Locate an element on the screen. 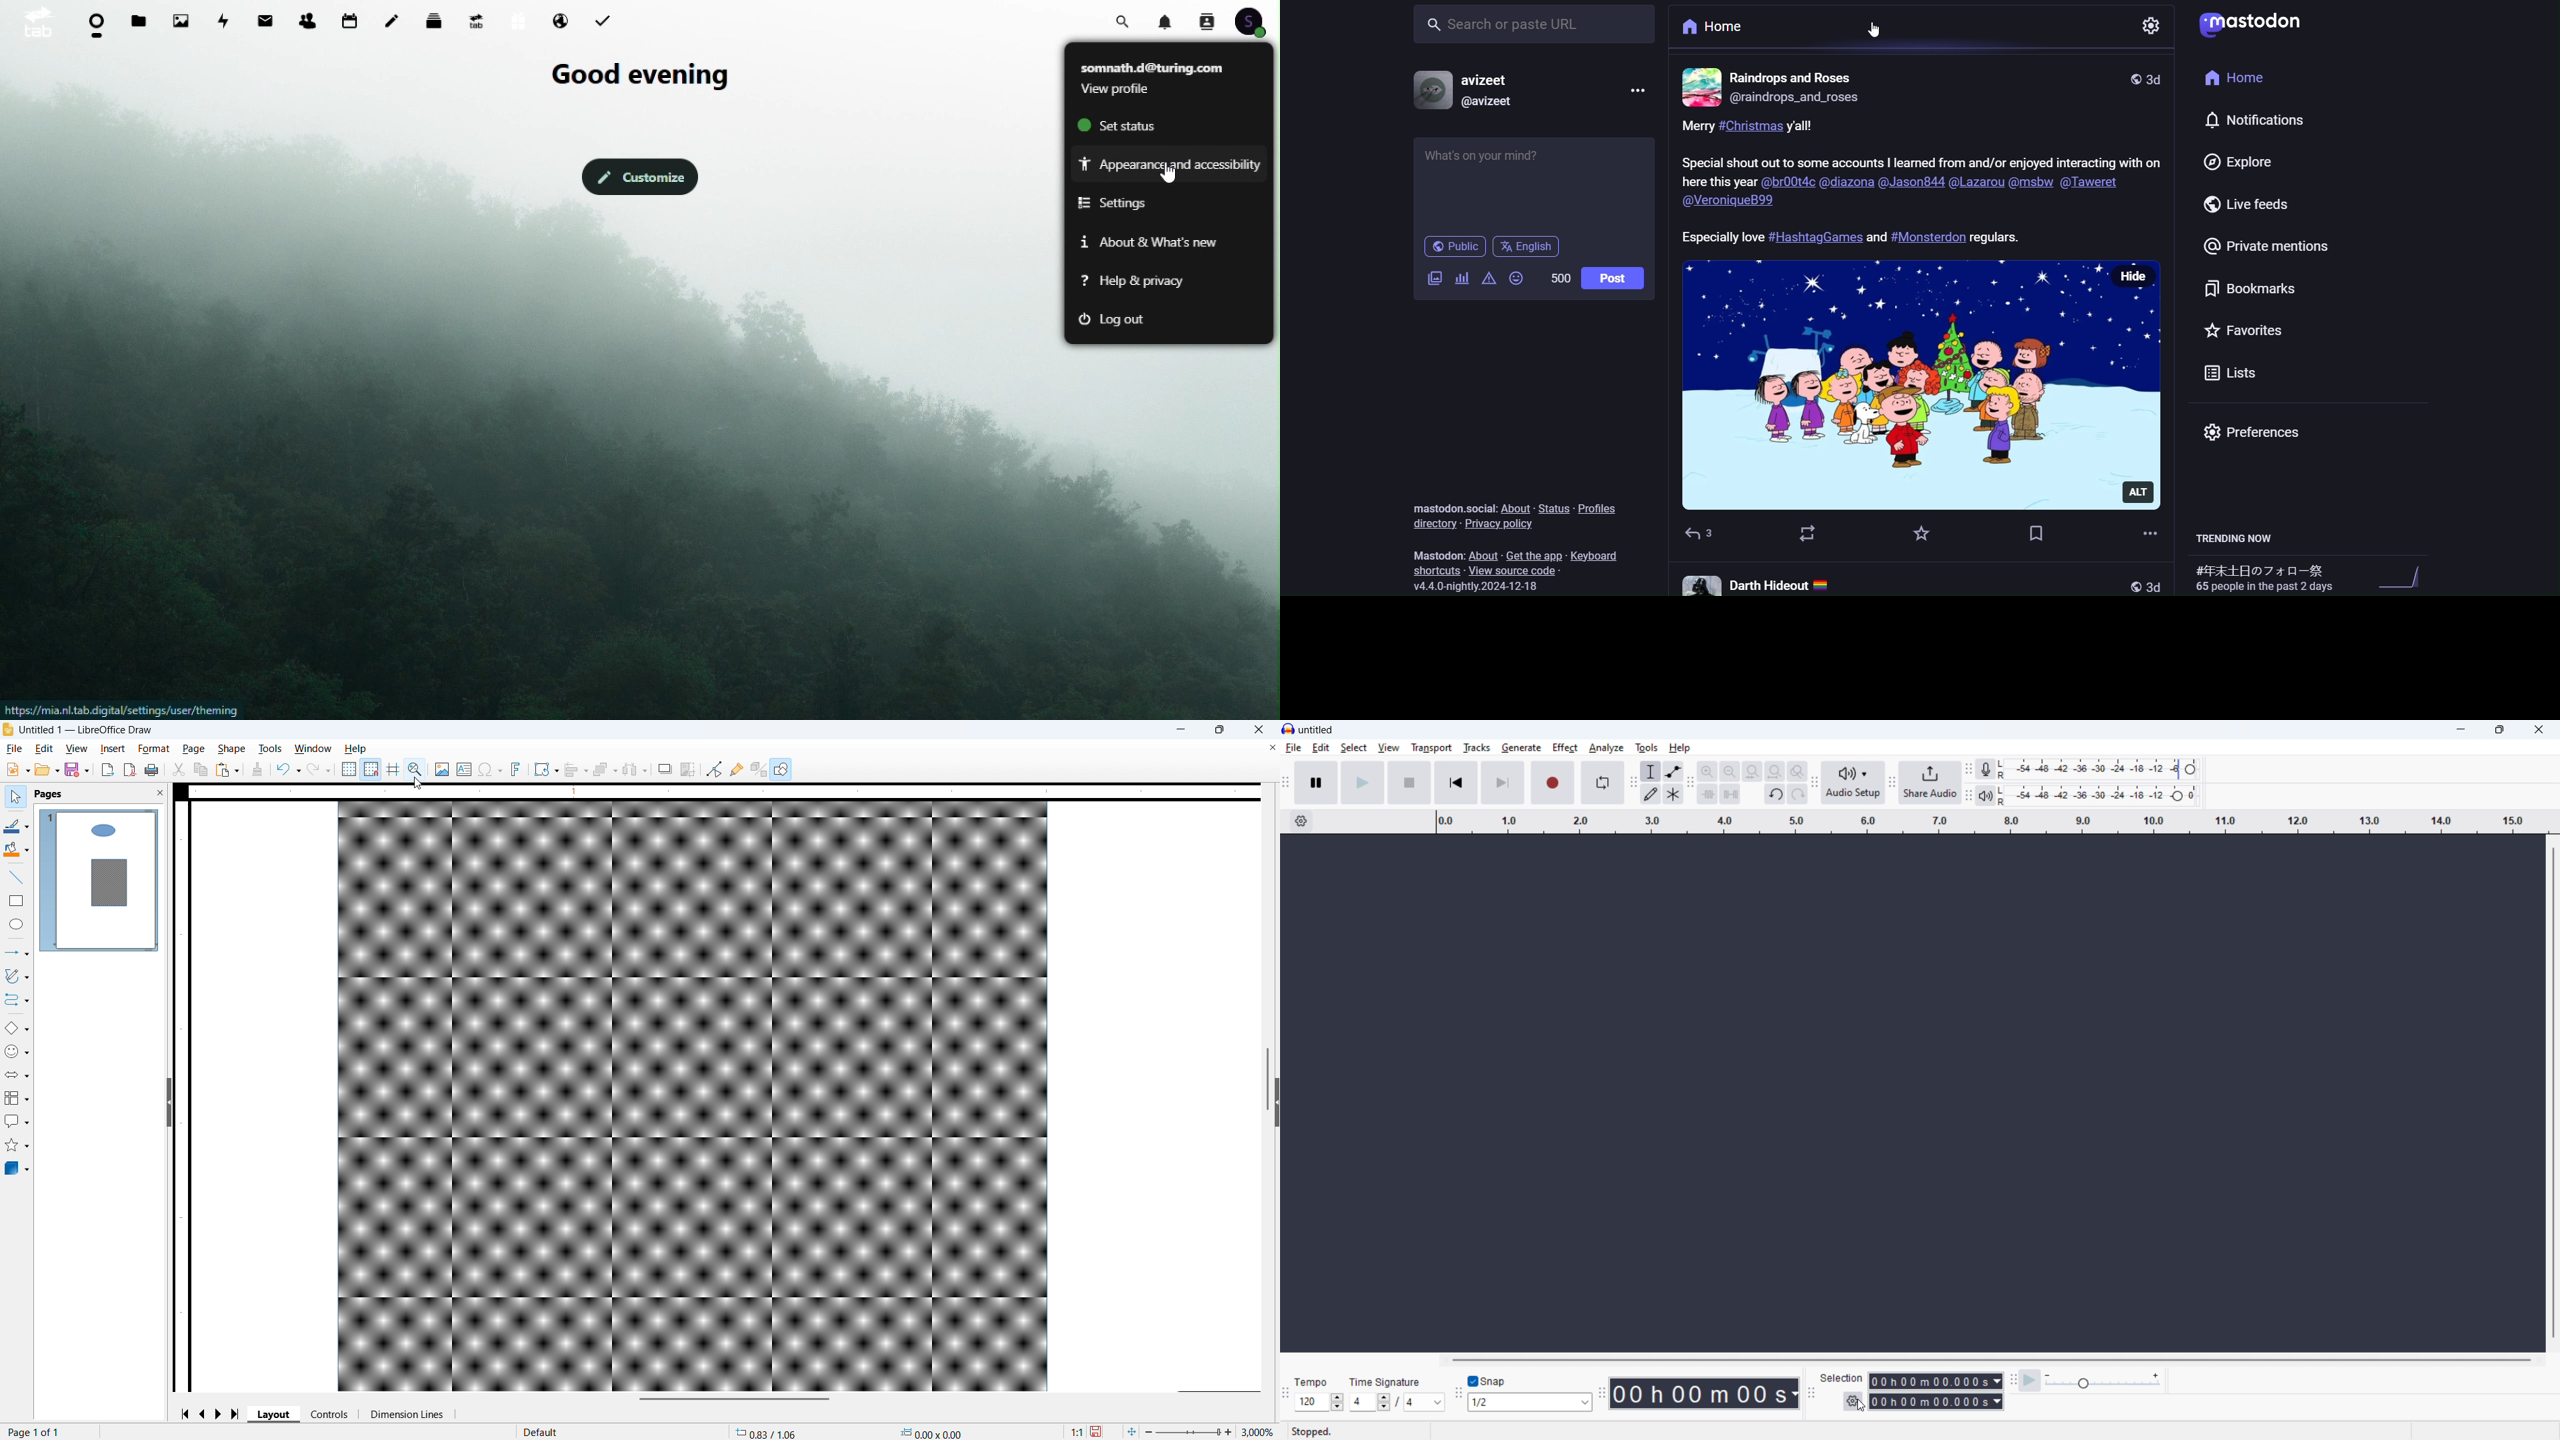 This screenshot has height=1456, width=2576. Document title  is located at coordinates (86, 730).